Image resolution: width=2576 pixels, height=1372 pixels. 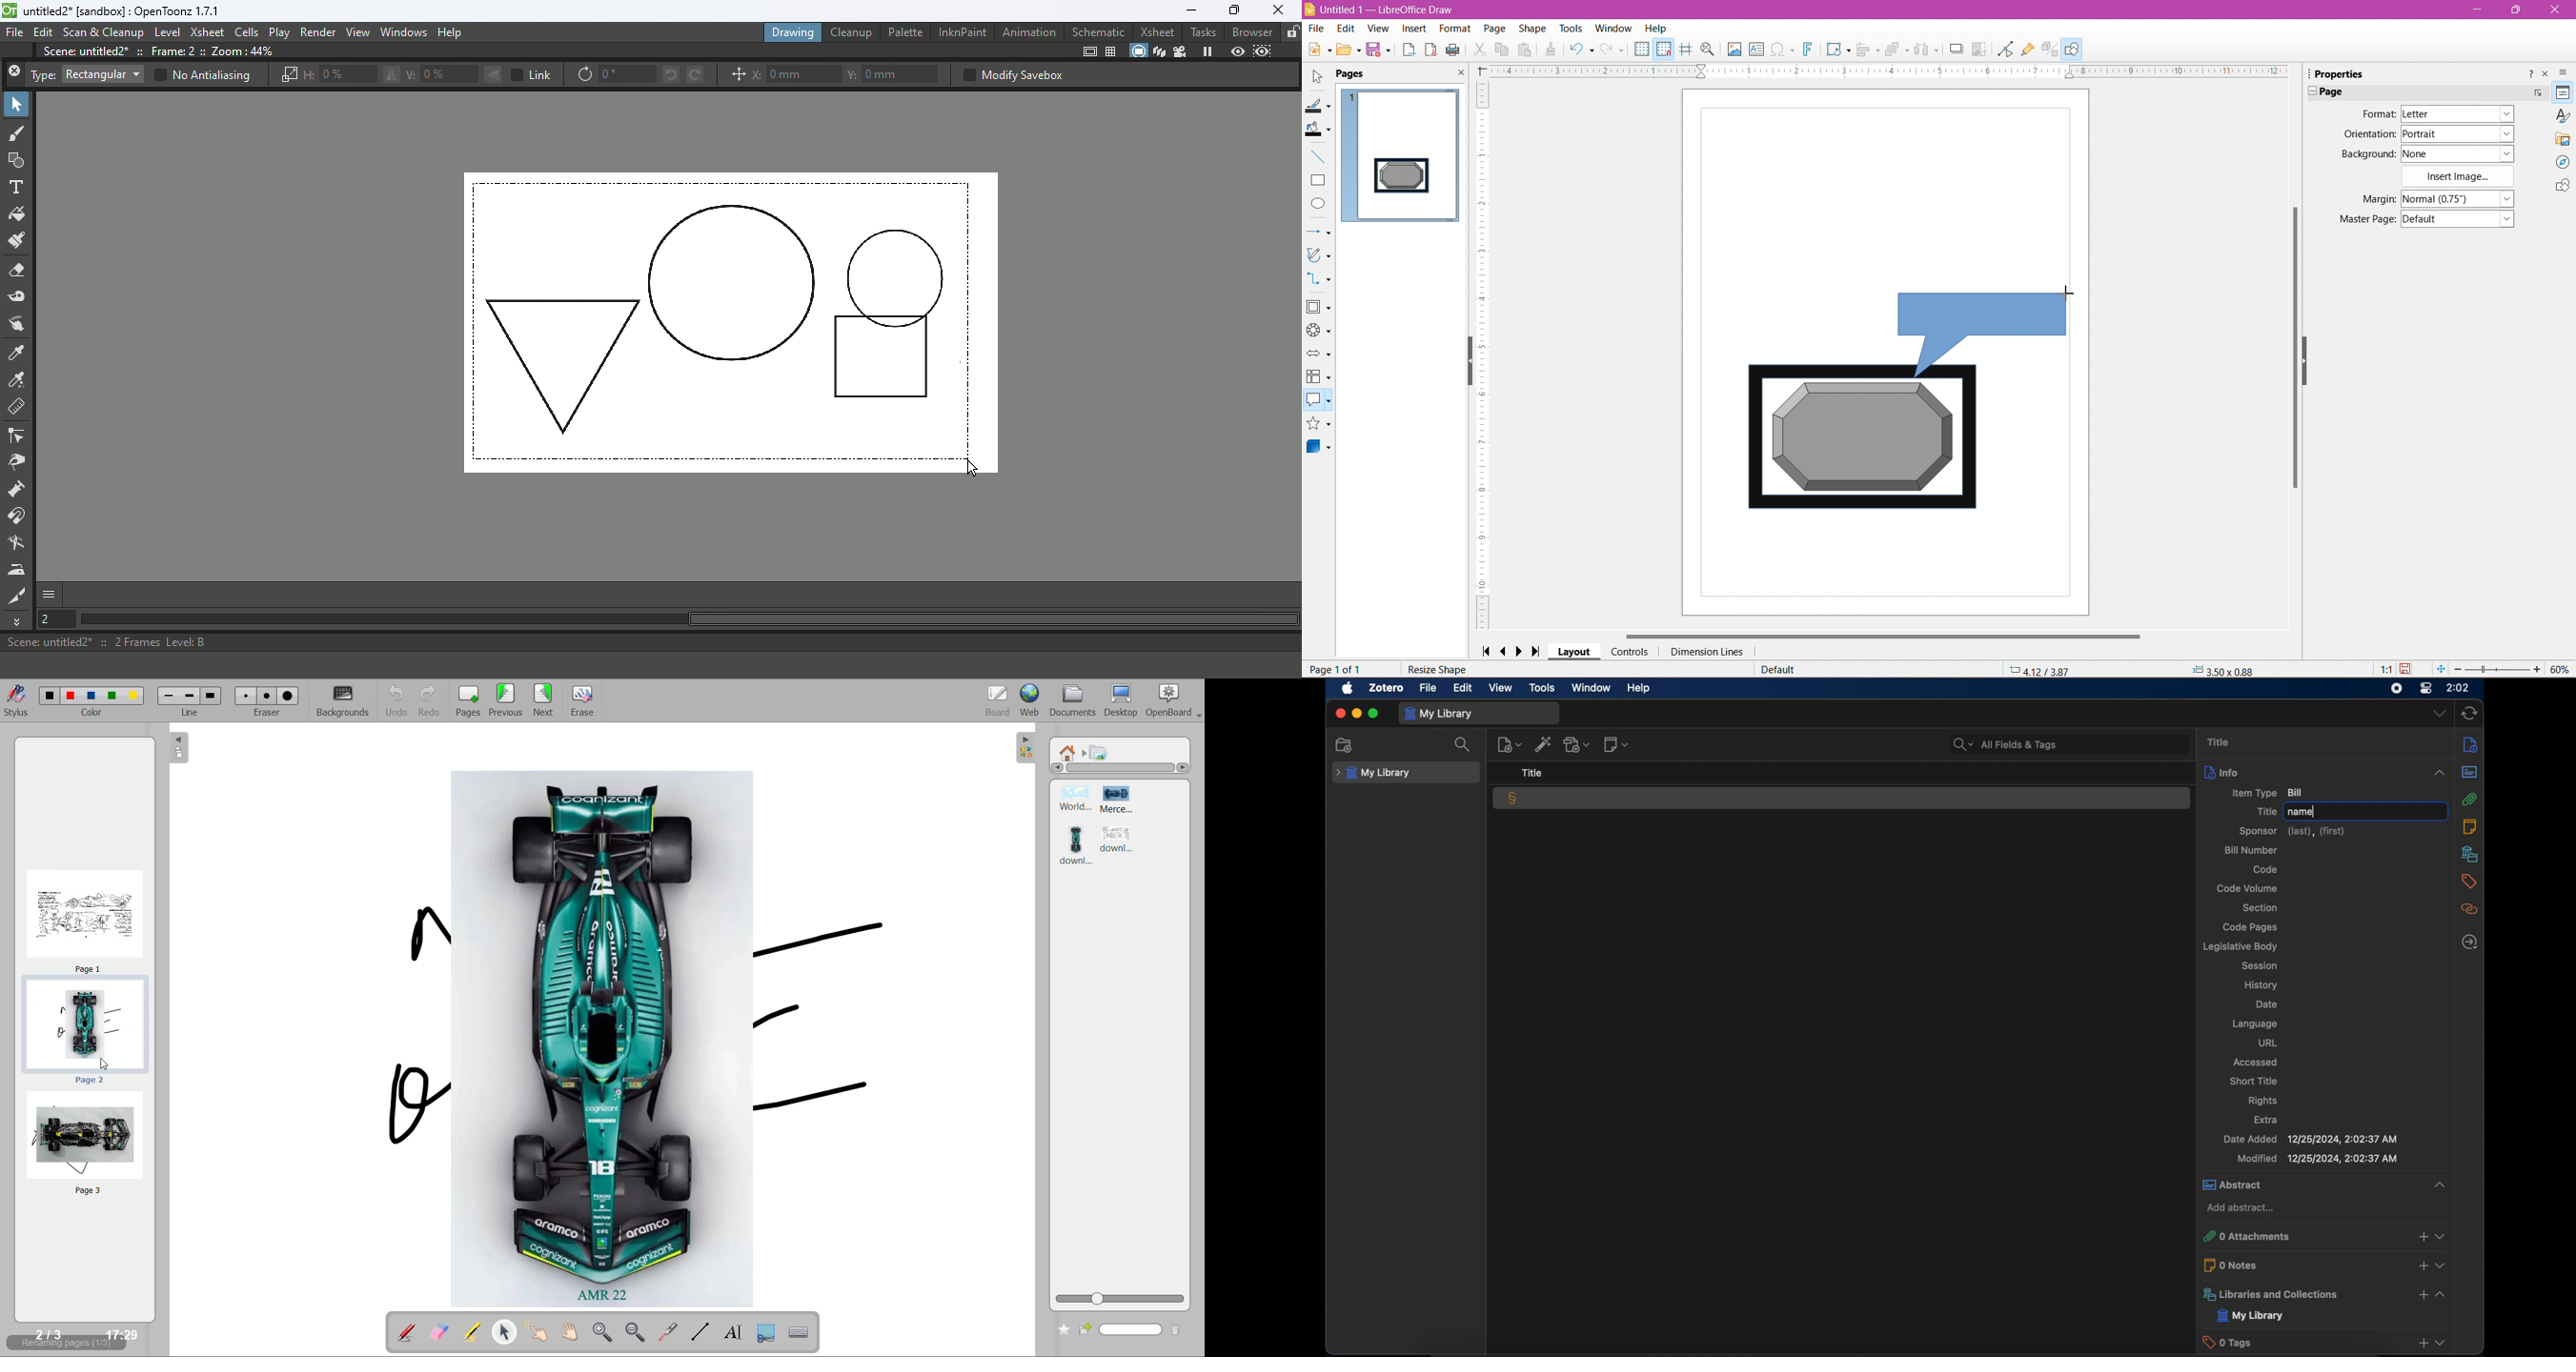 I want to click on Format, so click(x=1454, y=29).